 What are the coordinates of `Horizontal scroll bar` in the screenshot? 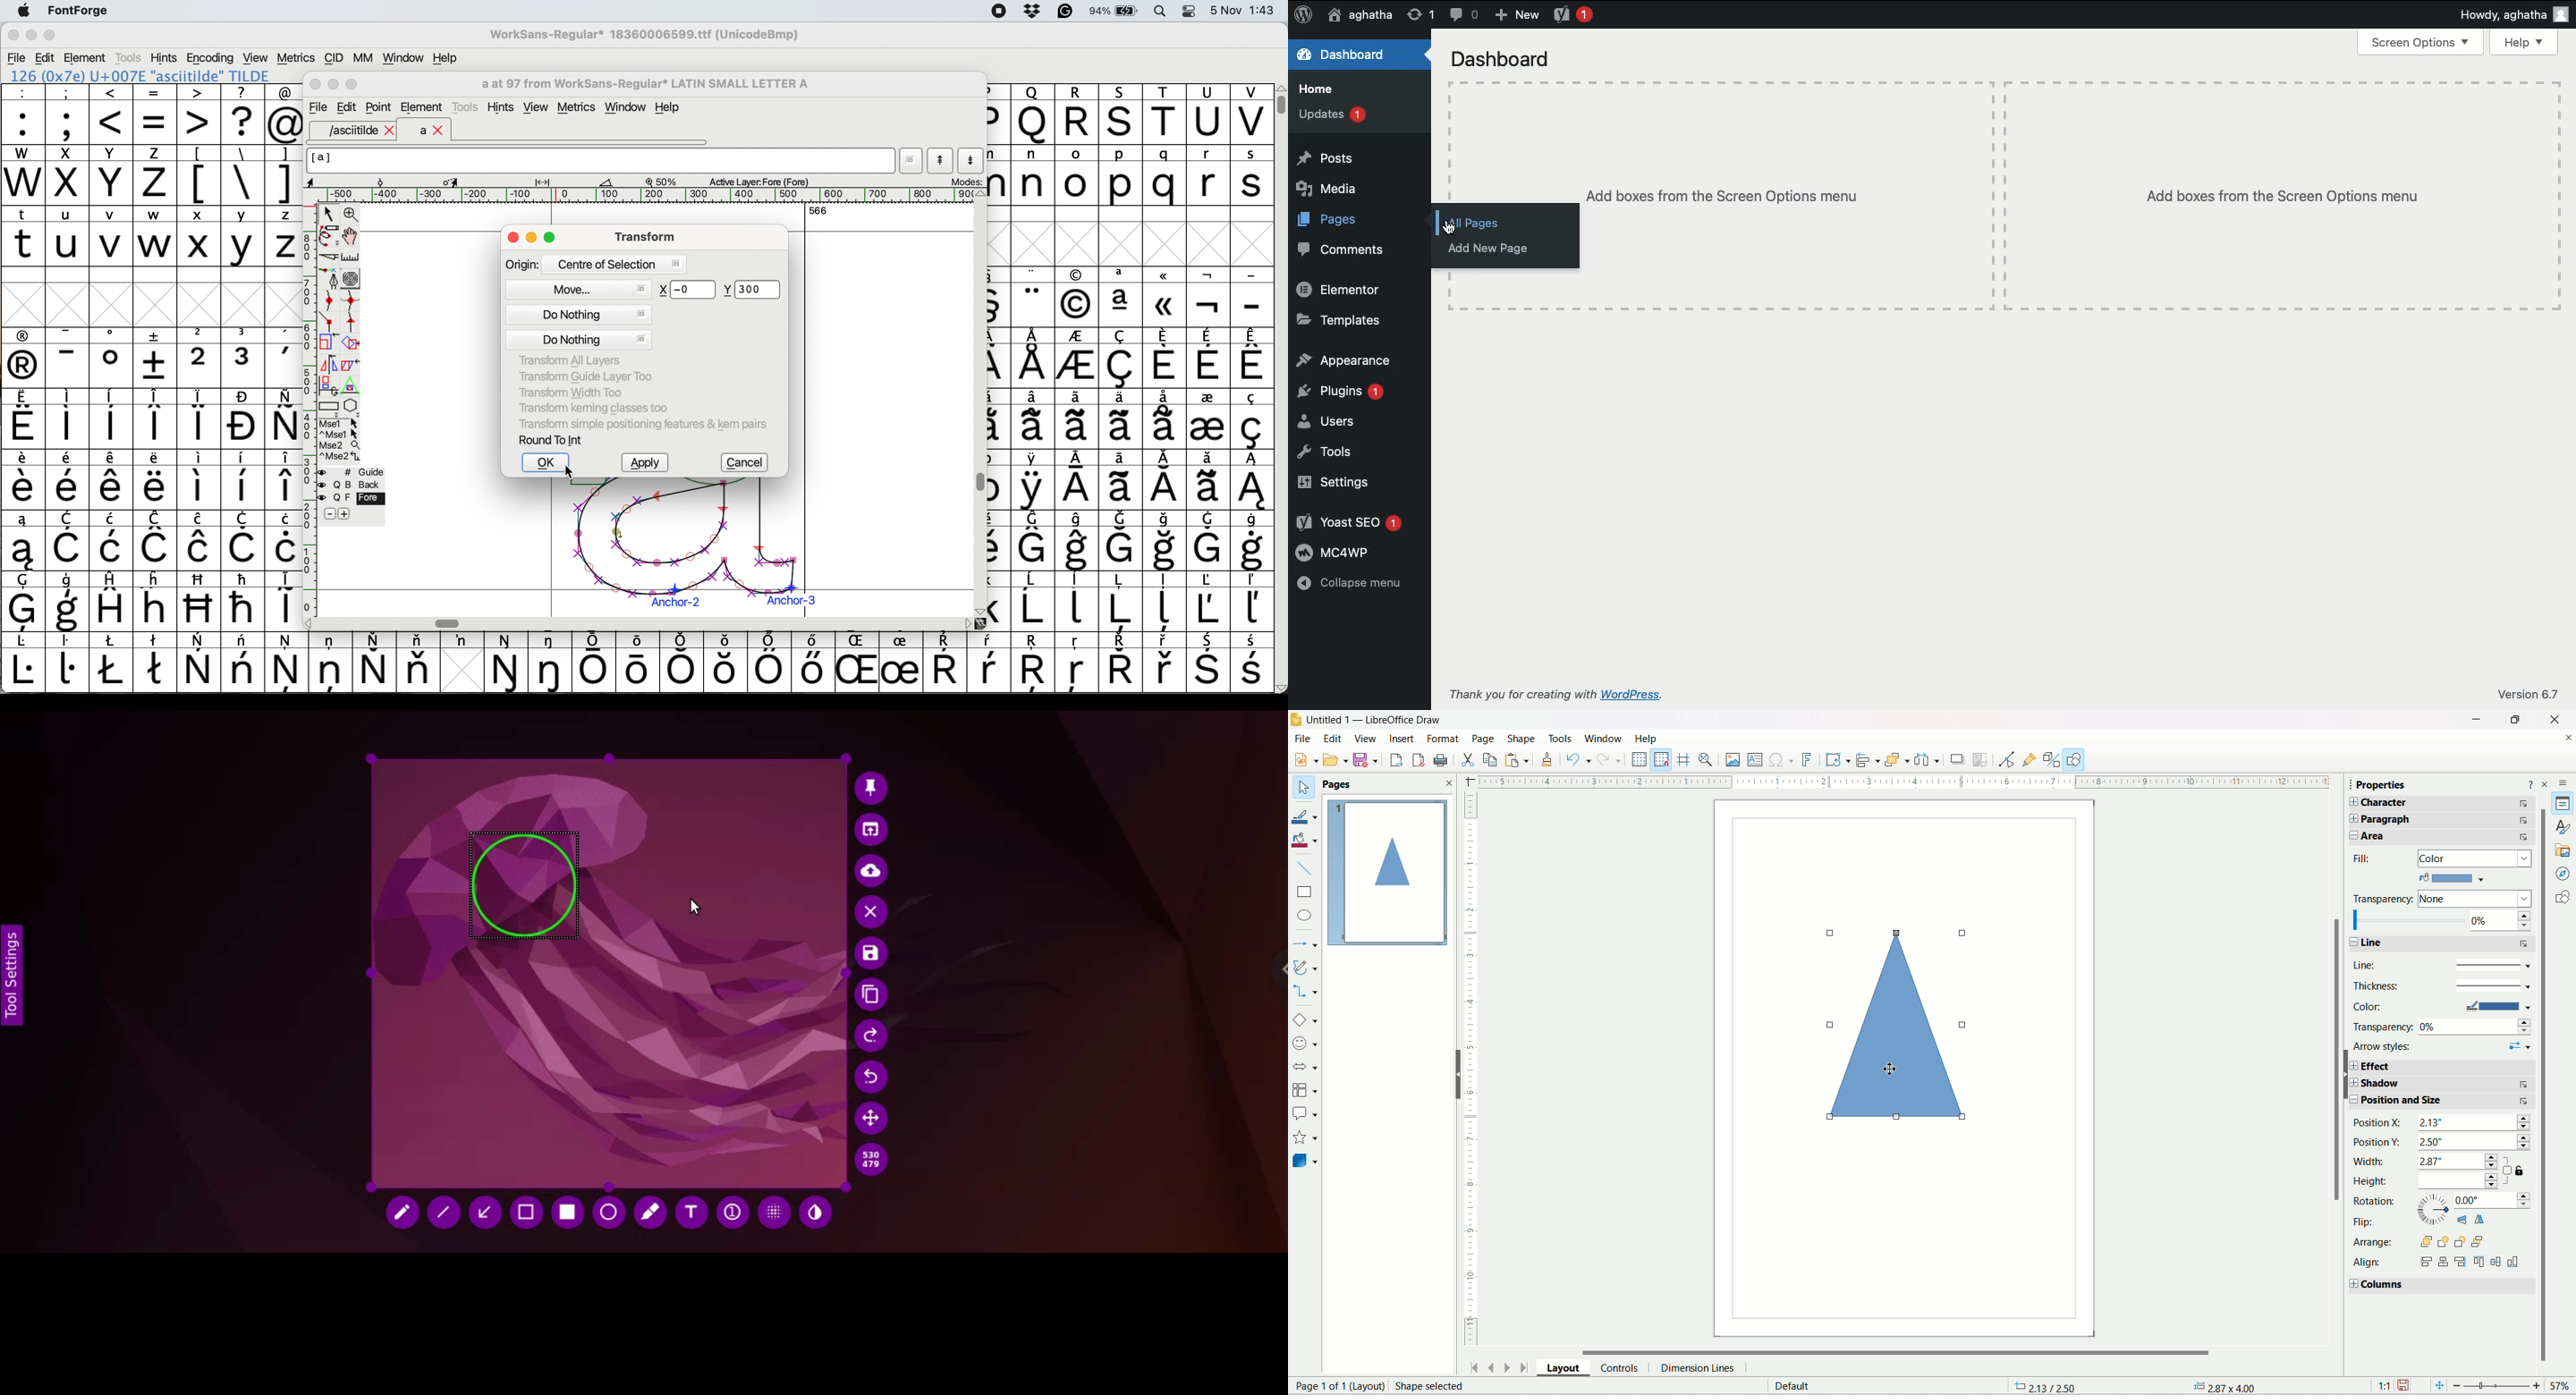 It's located at (451, 623).